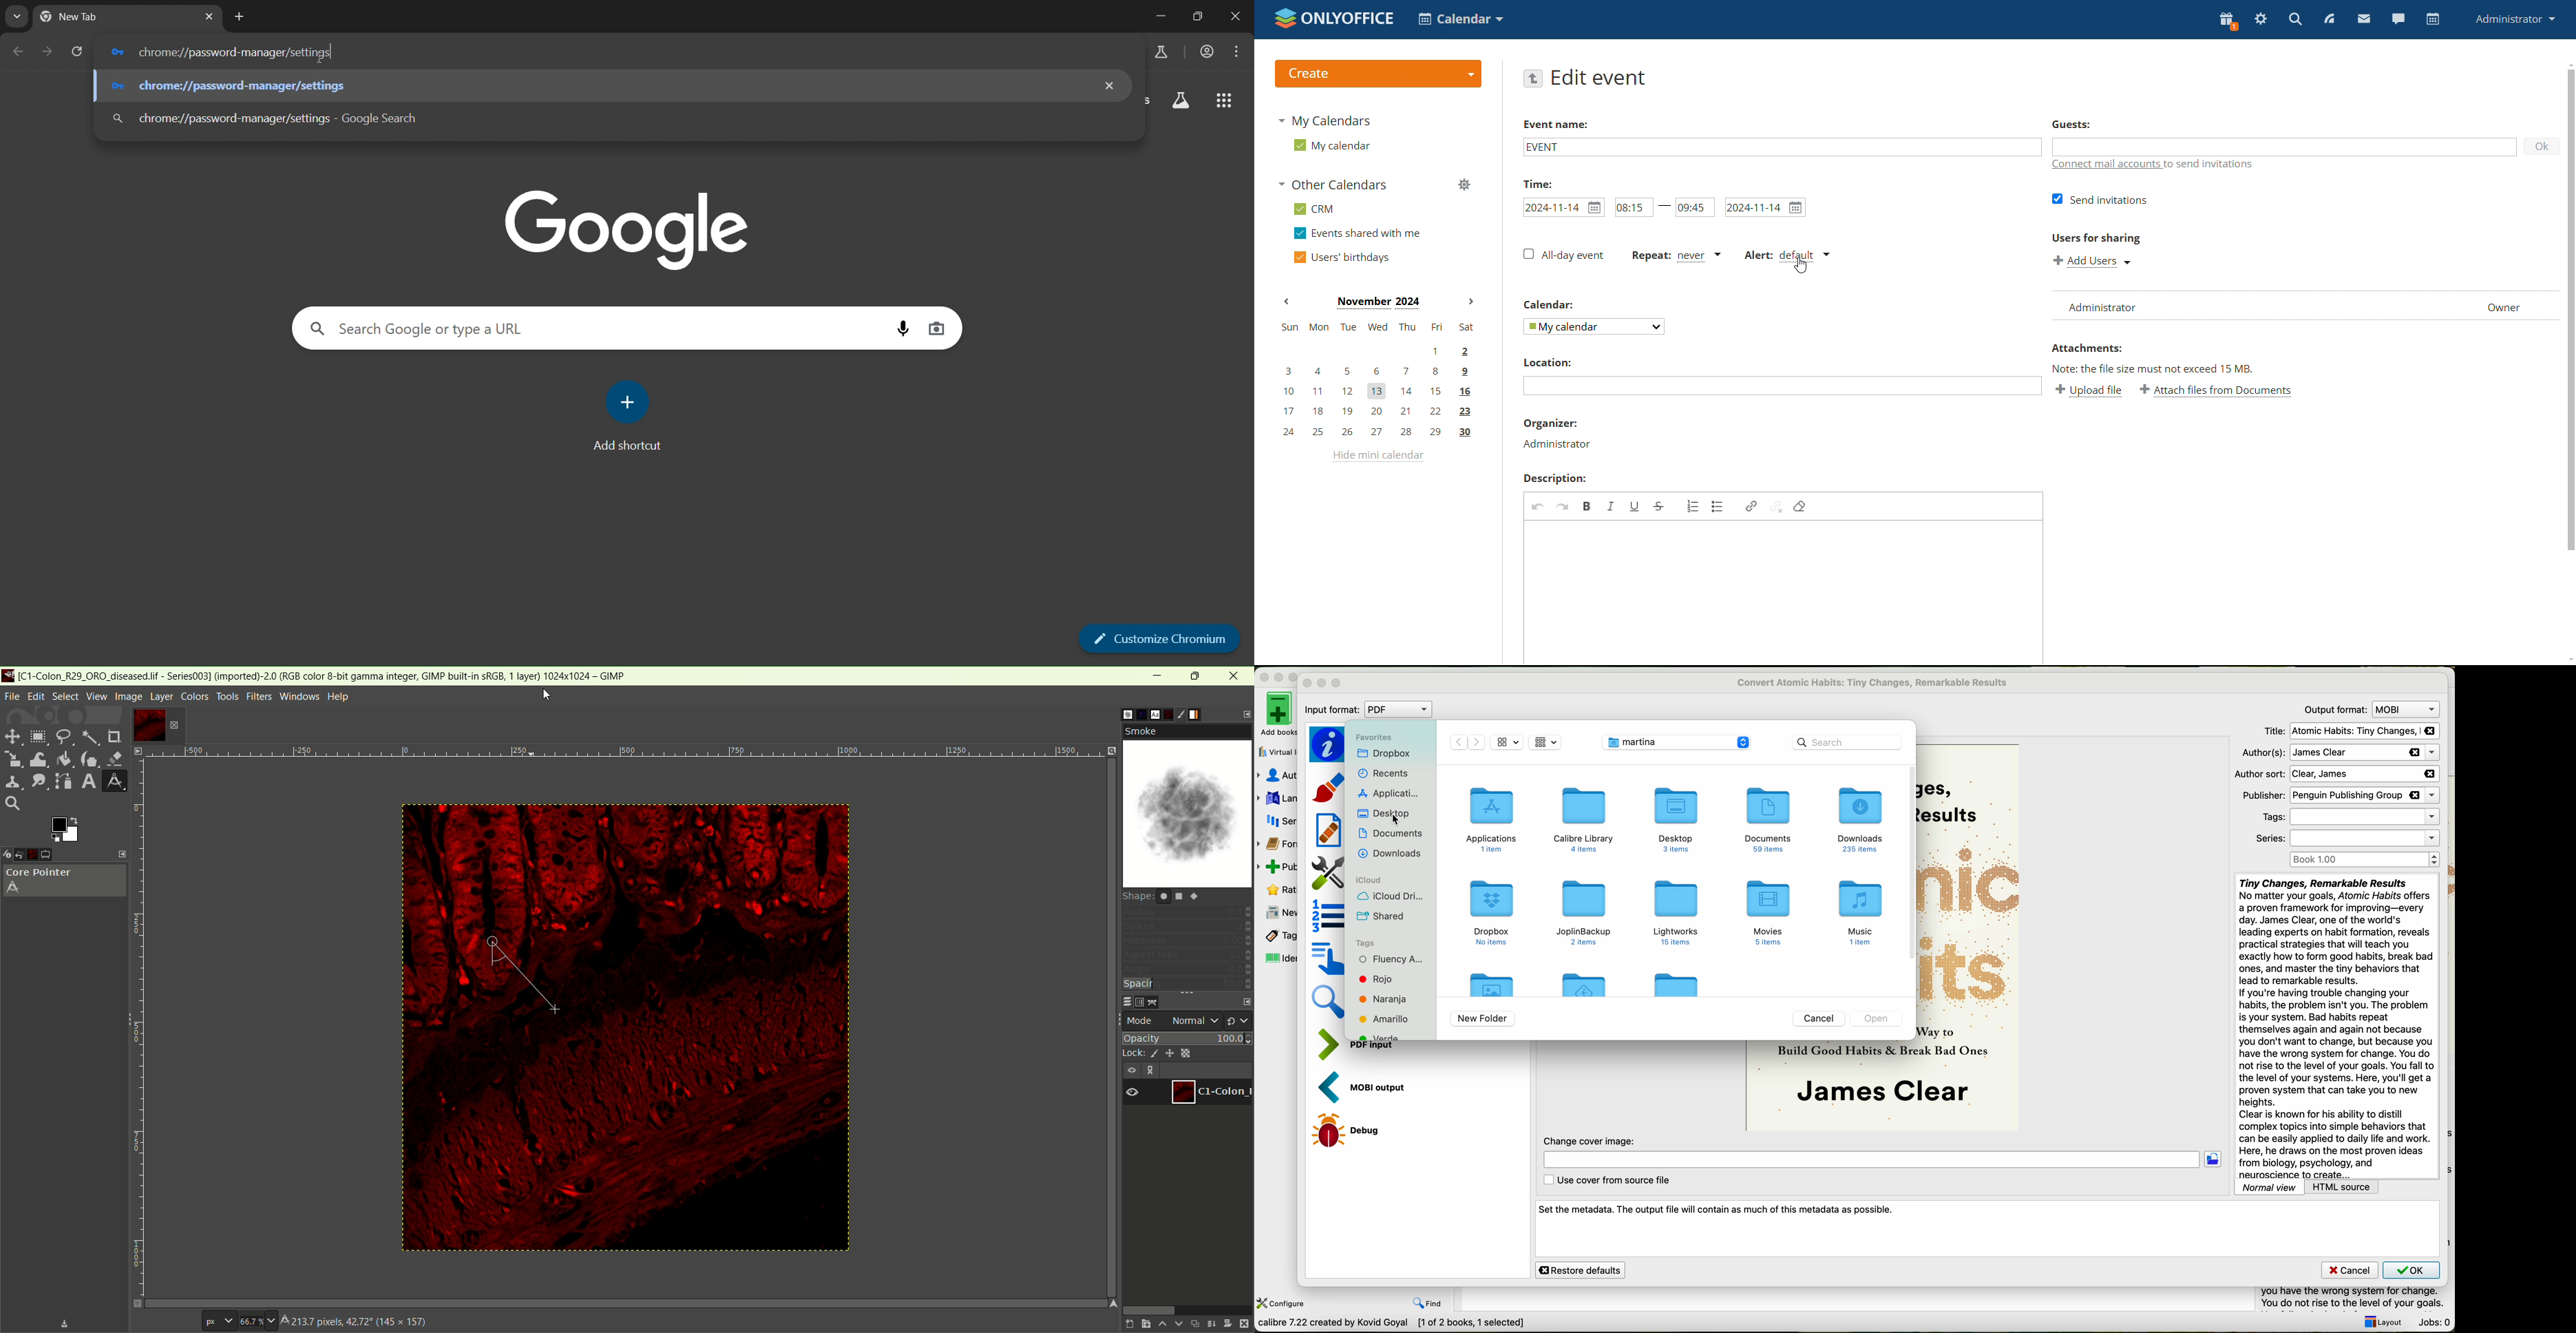 The image size is (2576, 1344). Describe the element at coordinates (1351, 1130) in the screenshot. I see `debug` at that location.